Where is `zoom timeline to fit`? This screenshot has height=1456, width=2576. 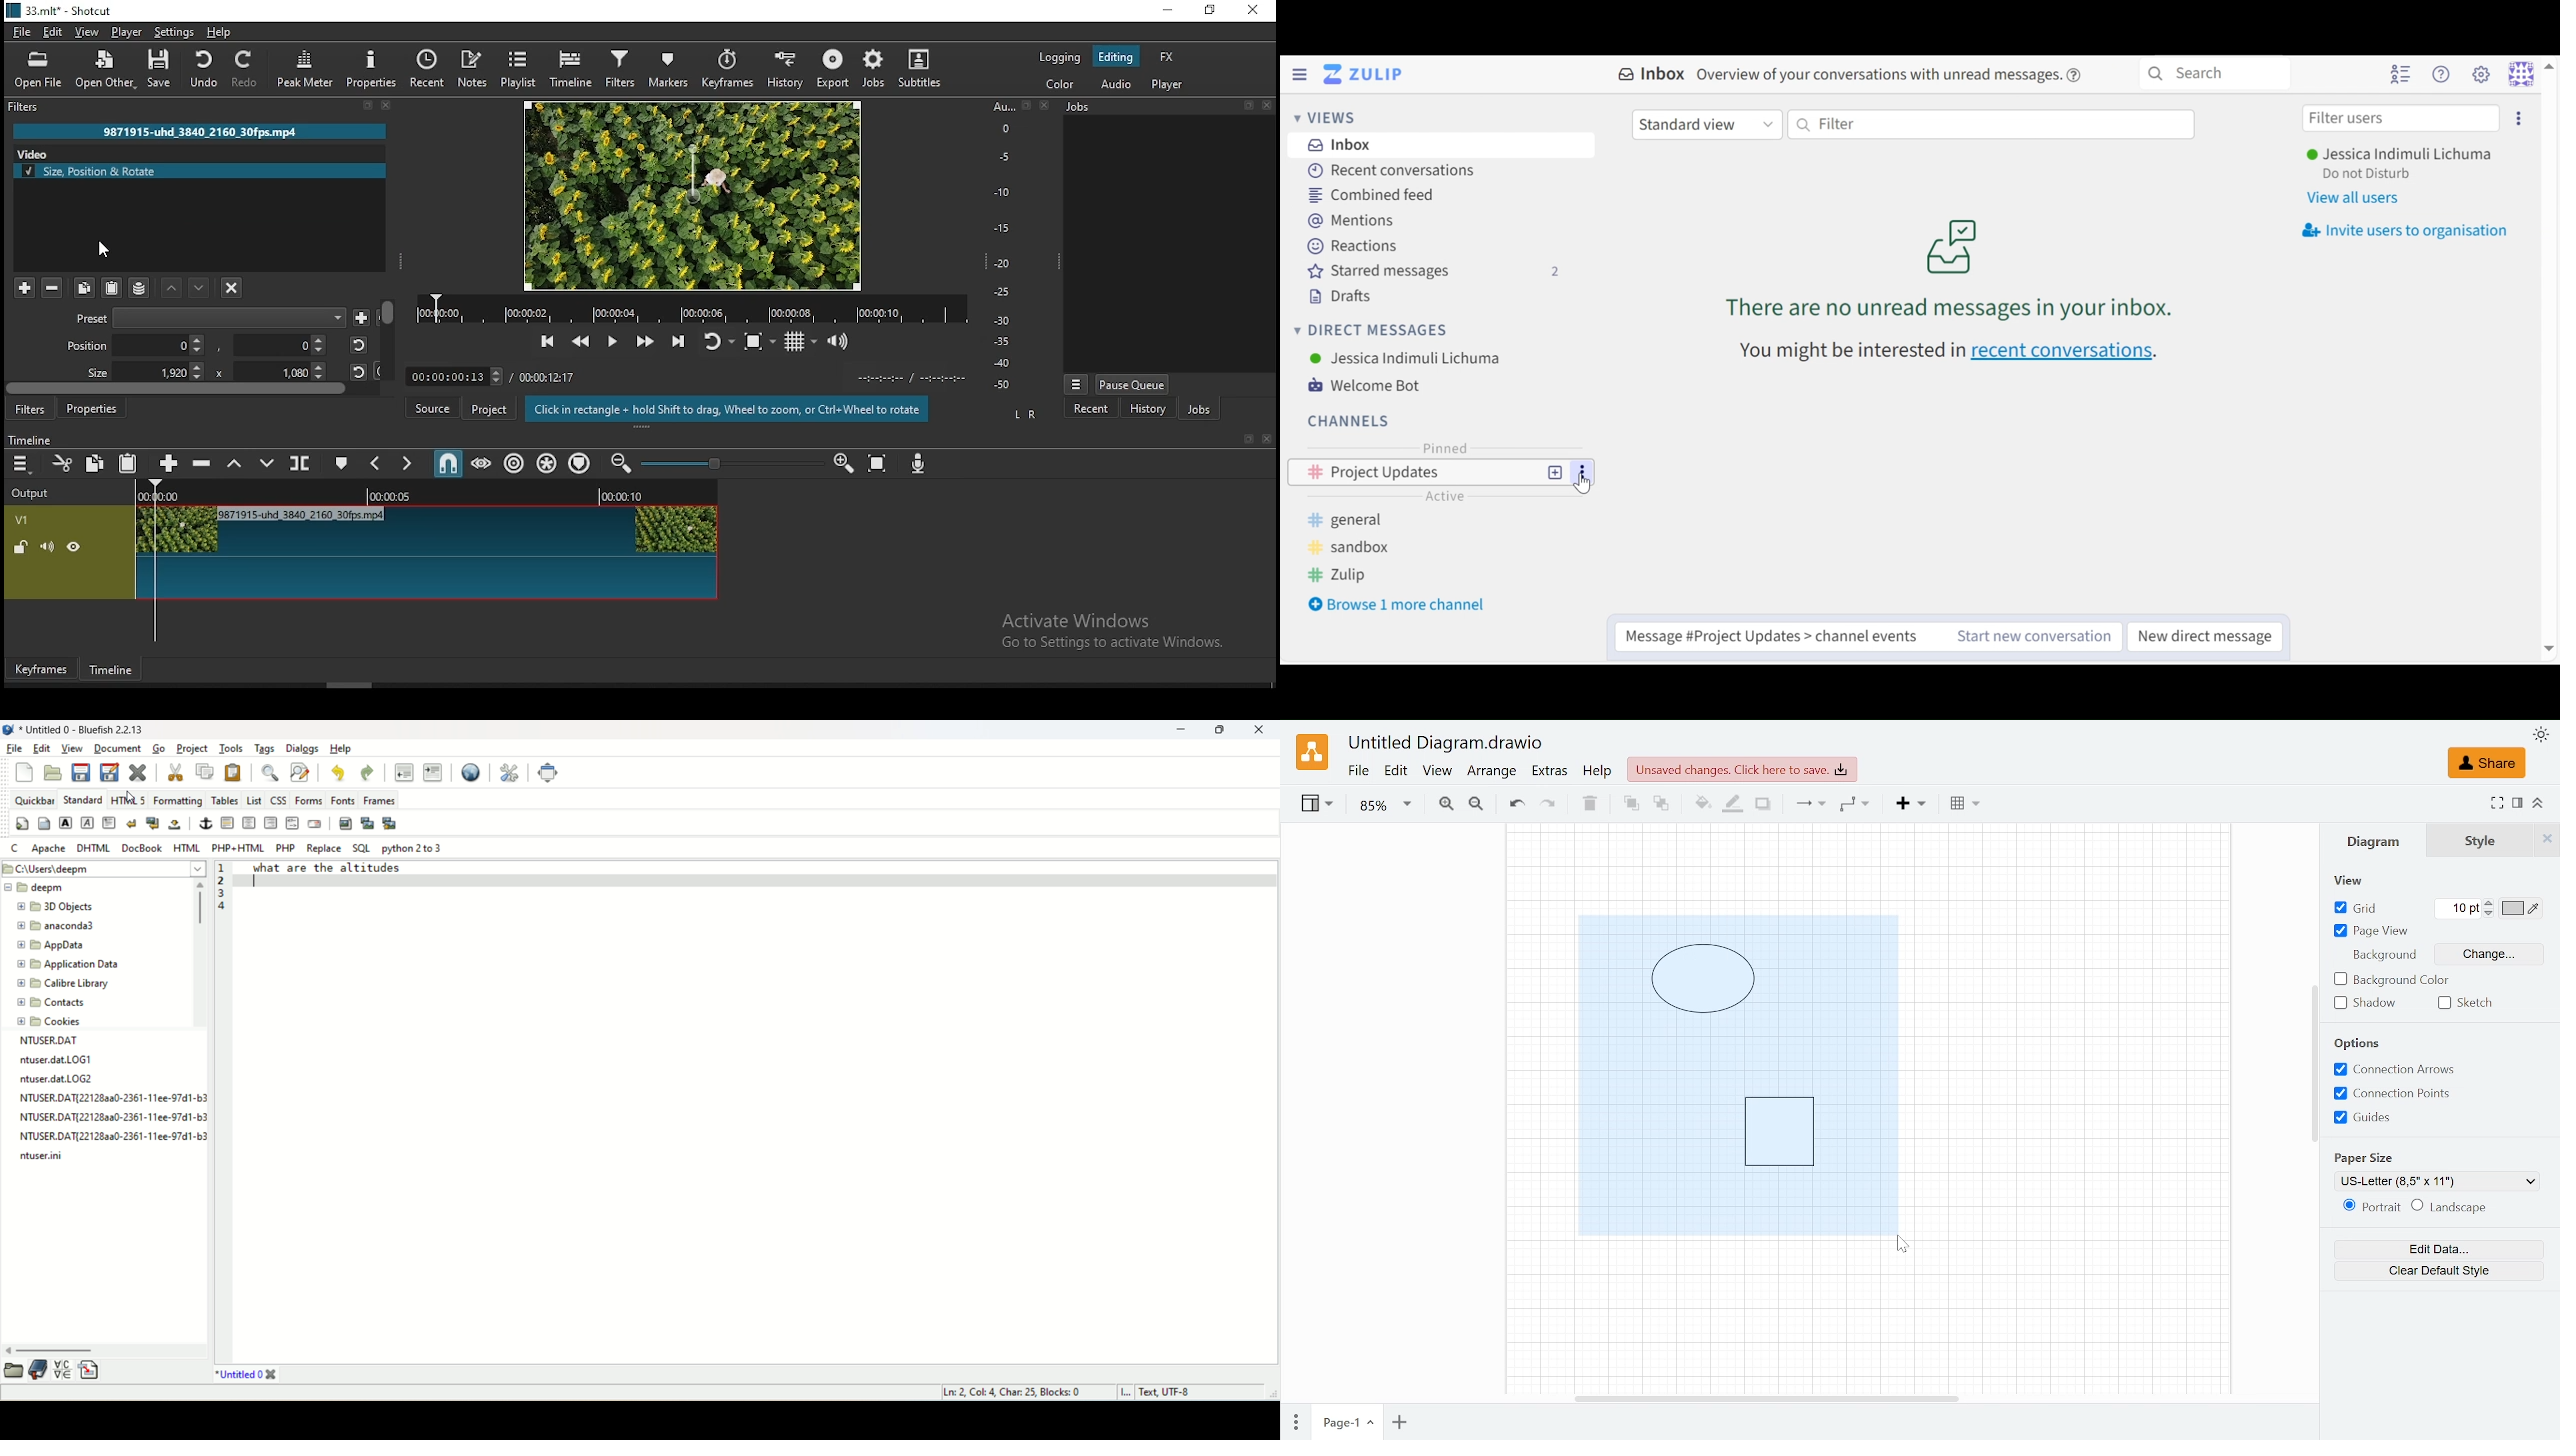 zoom timeline to fit is located at coordinates (879, 465).